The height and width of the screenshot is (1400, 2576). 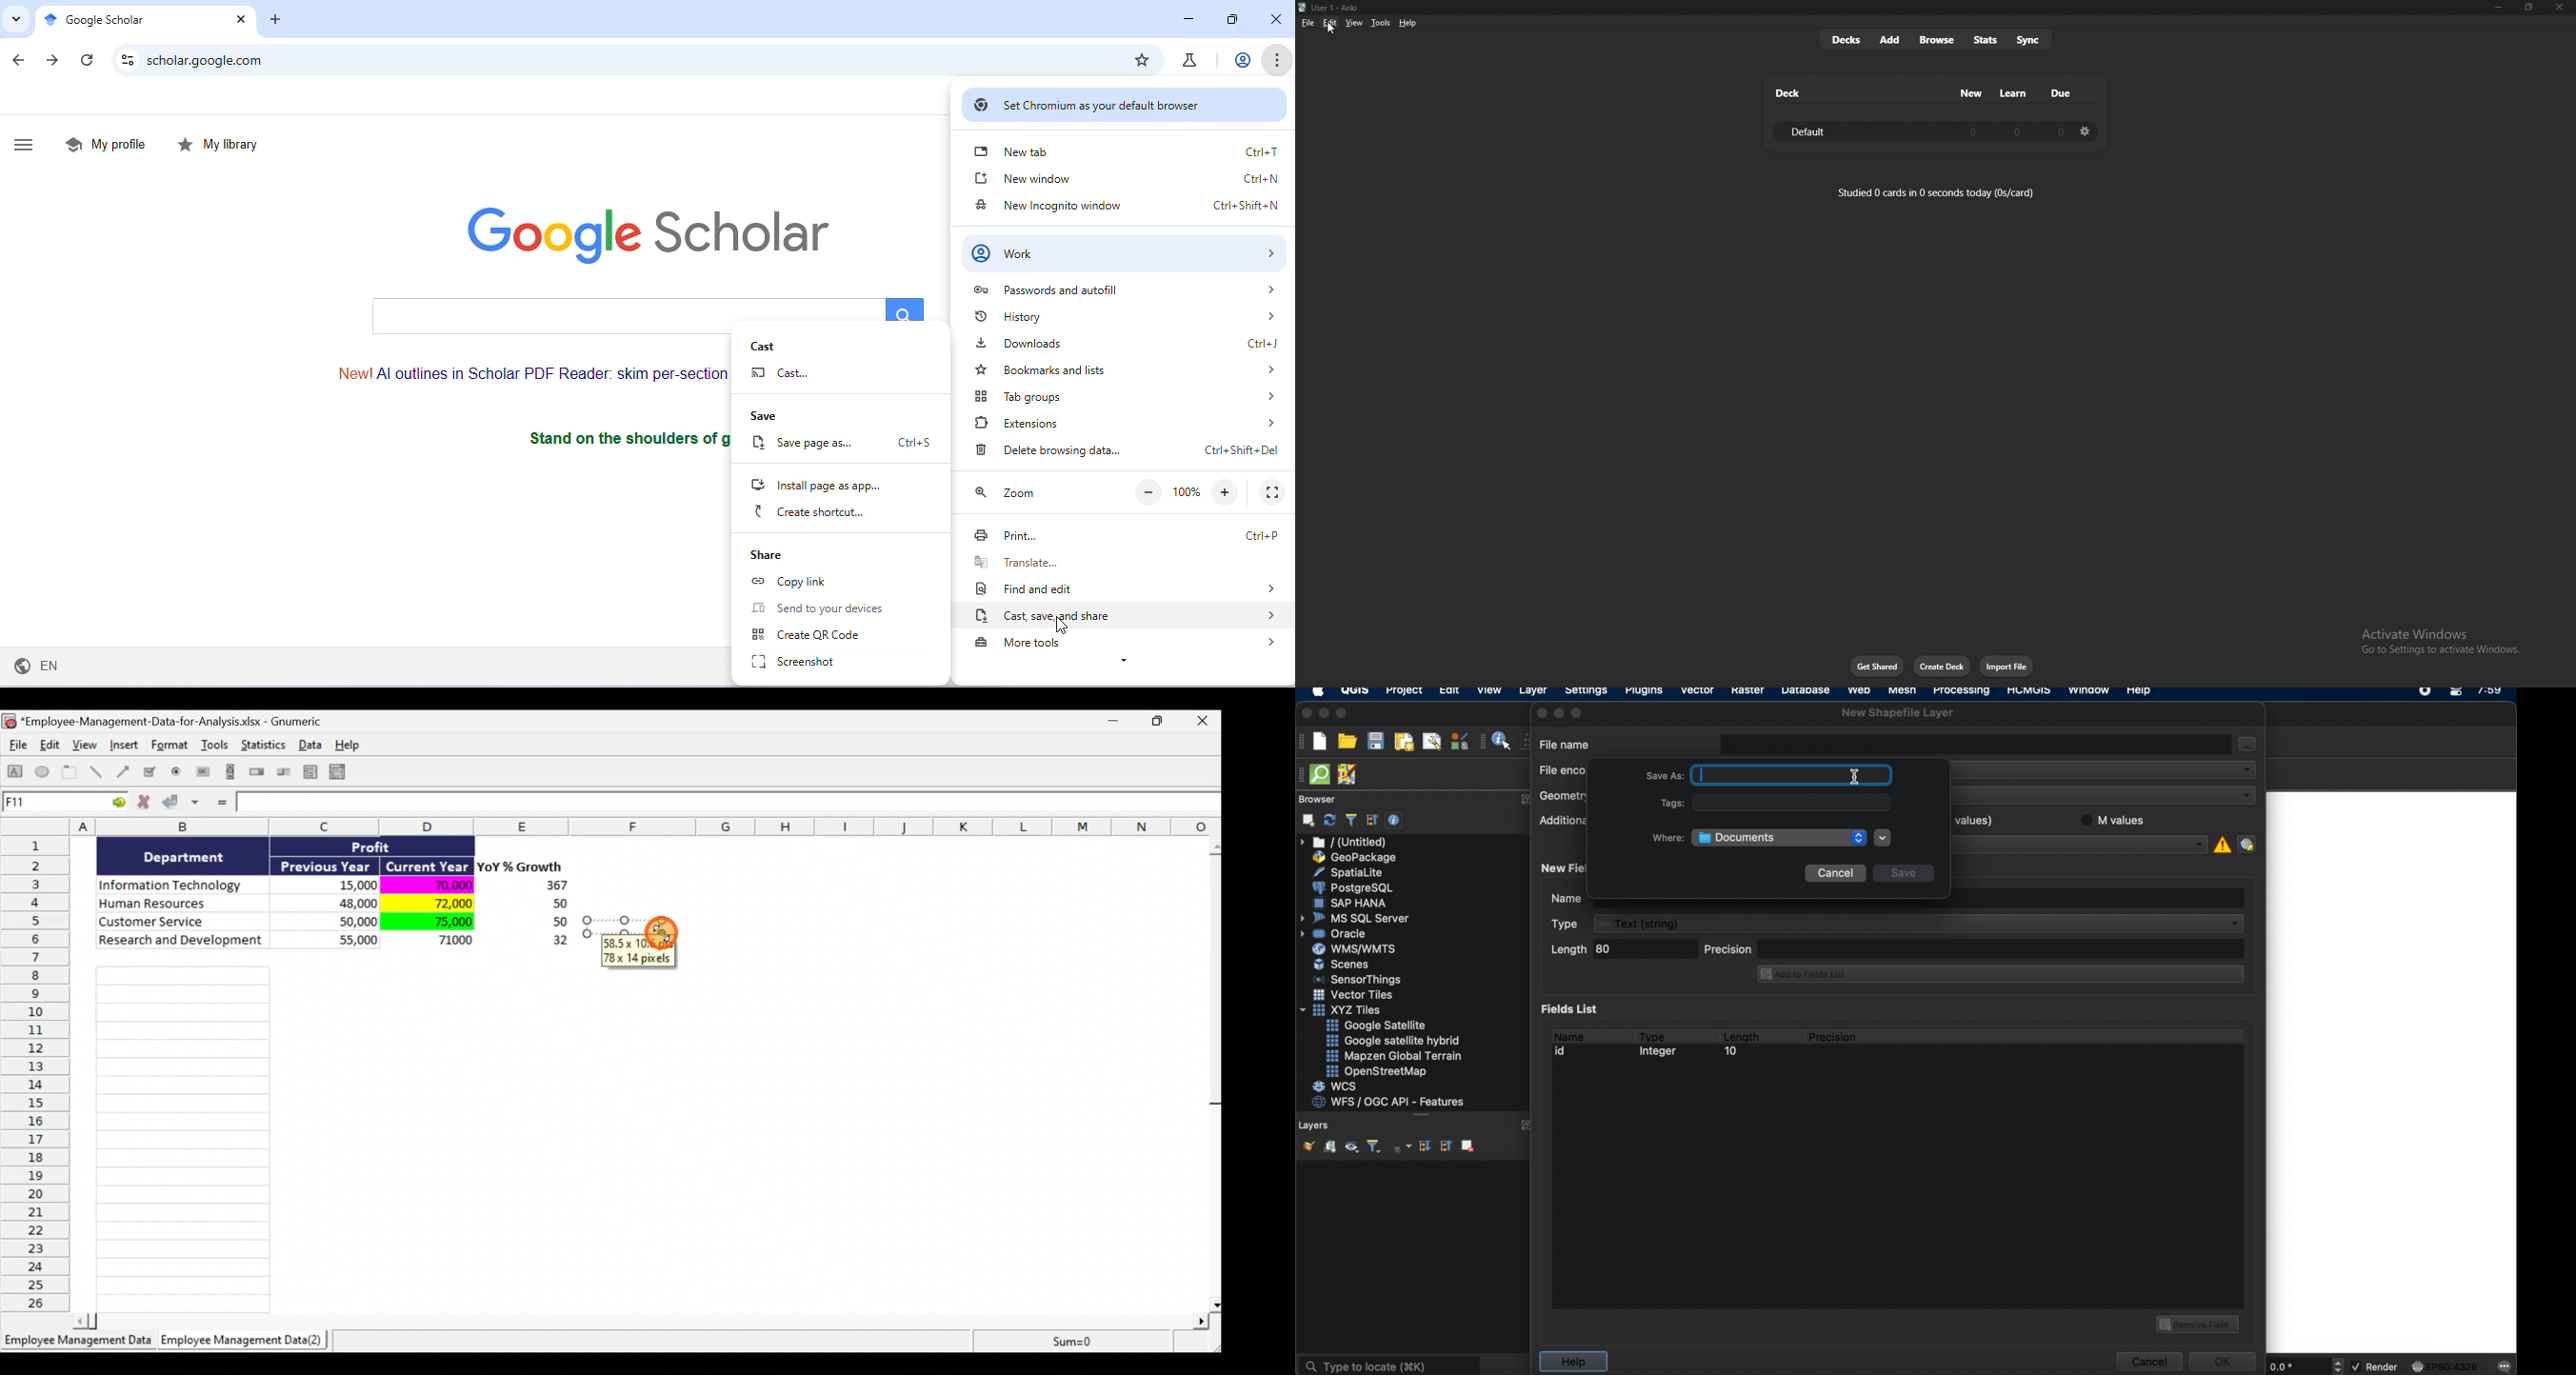 What do you see at coordinates (53, 62) in the screenshot?
I see `go forward` at bounding box center [53, 62].